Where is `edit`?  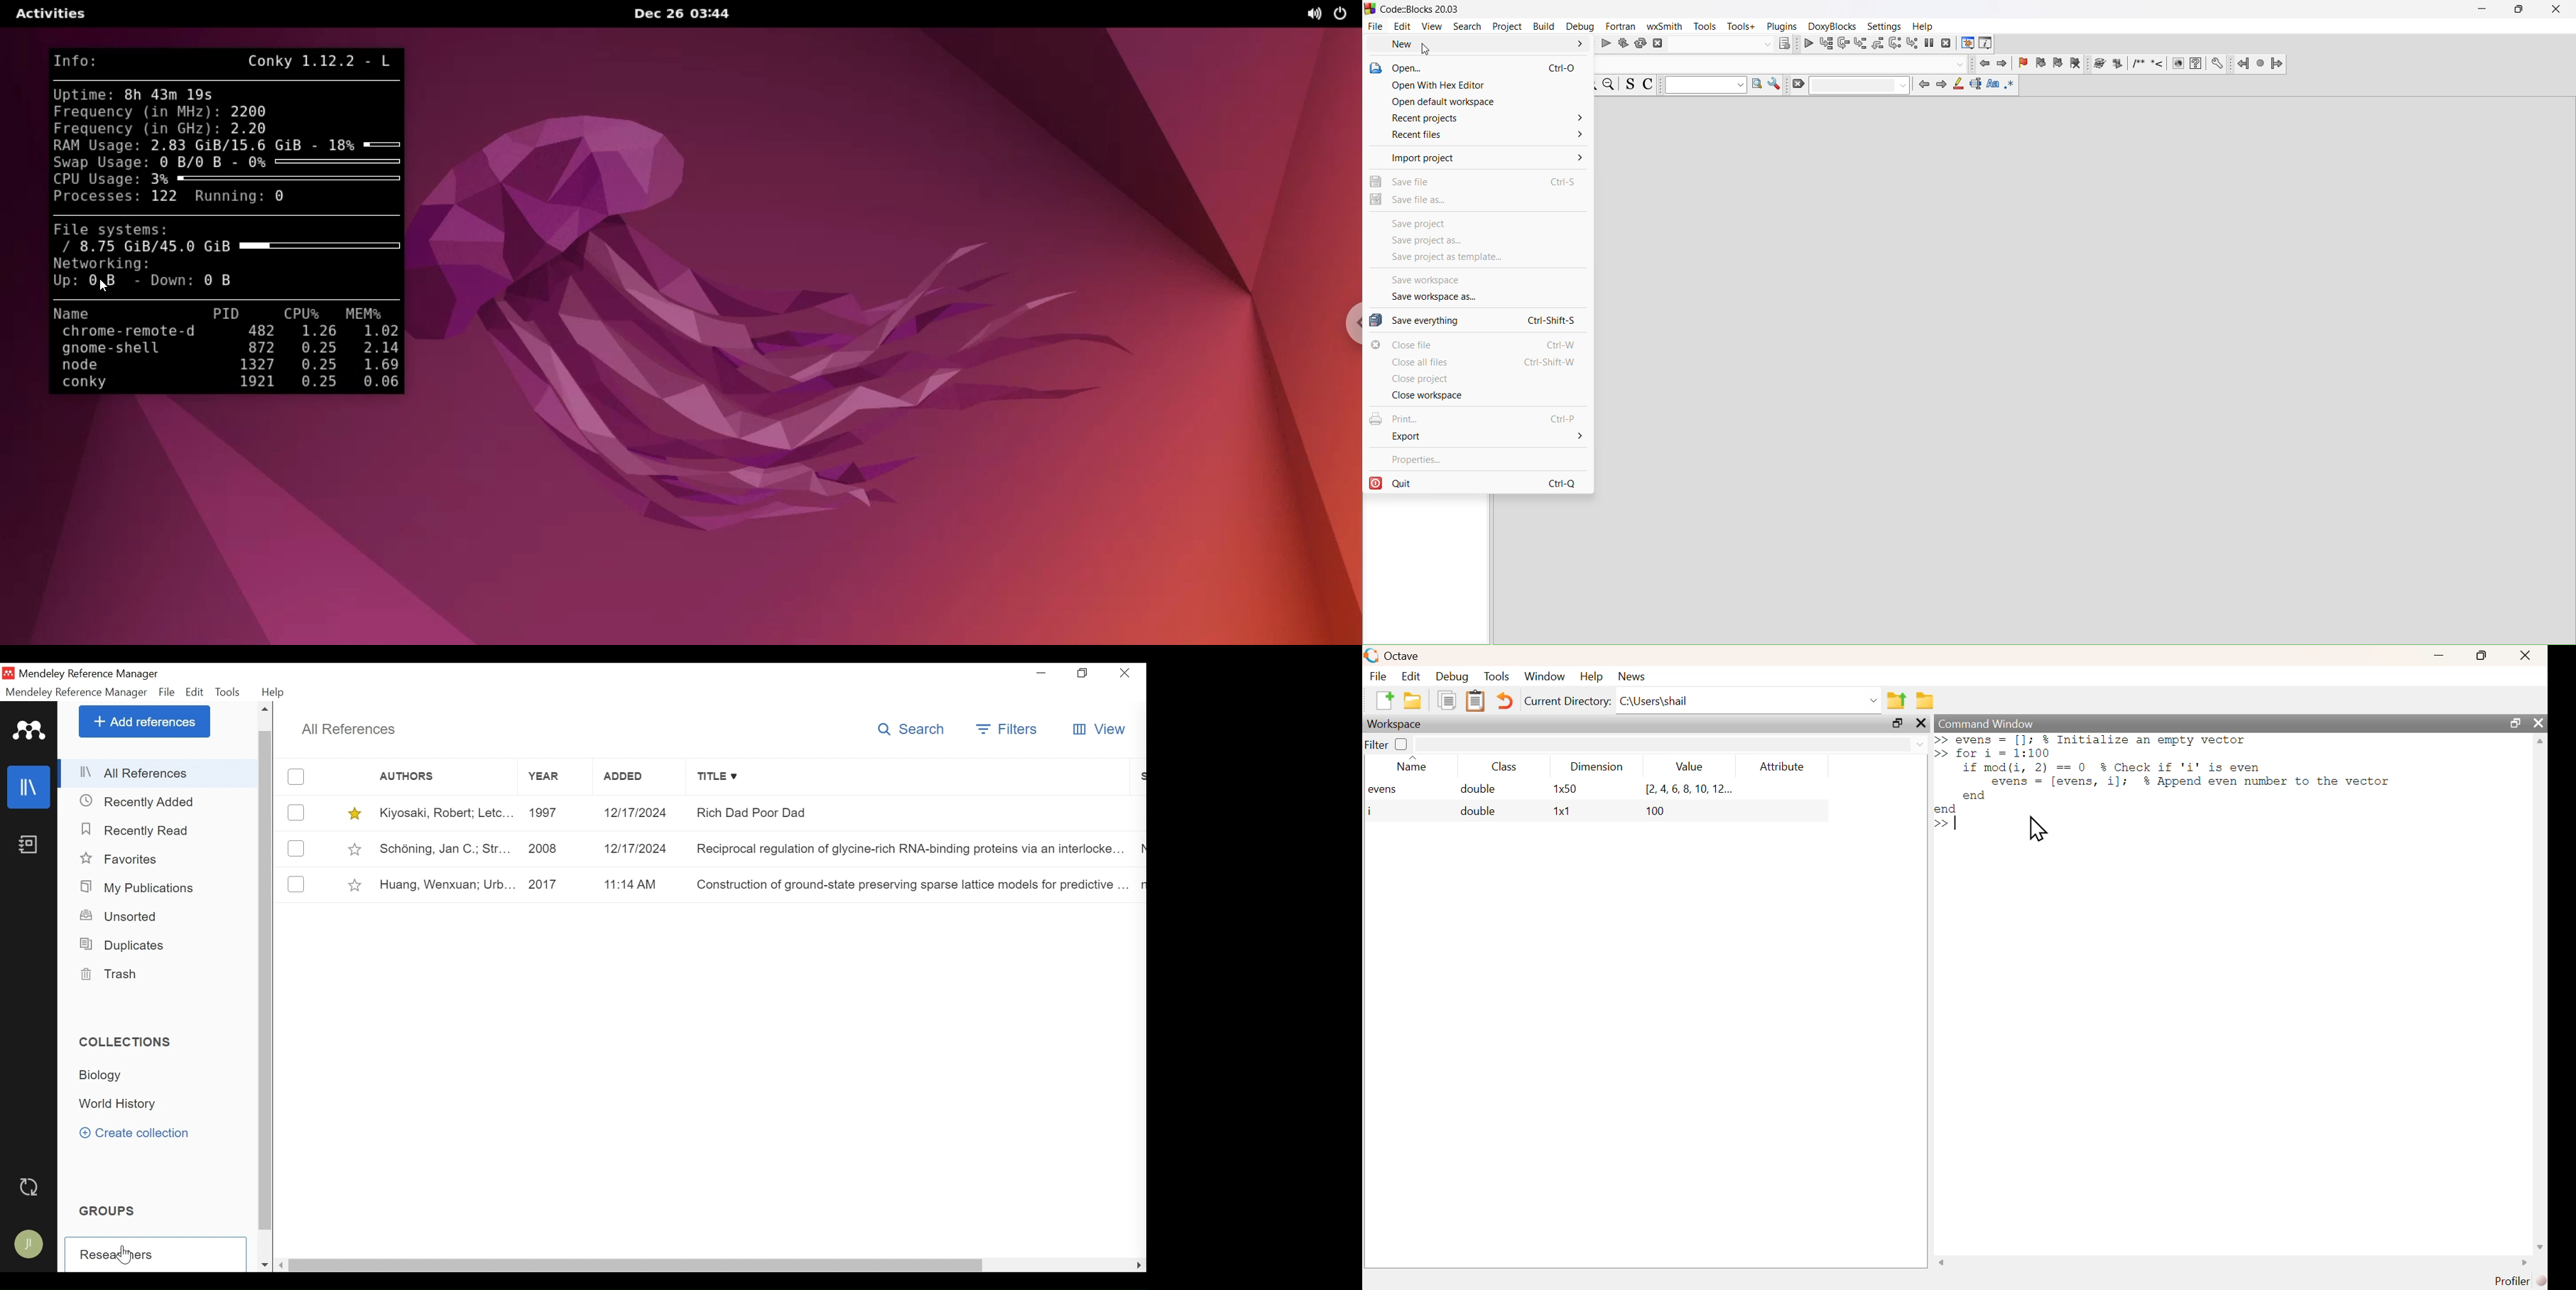 edit is located at coordinates (1402, 27).